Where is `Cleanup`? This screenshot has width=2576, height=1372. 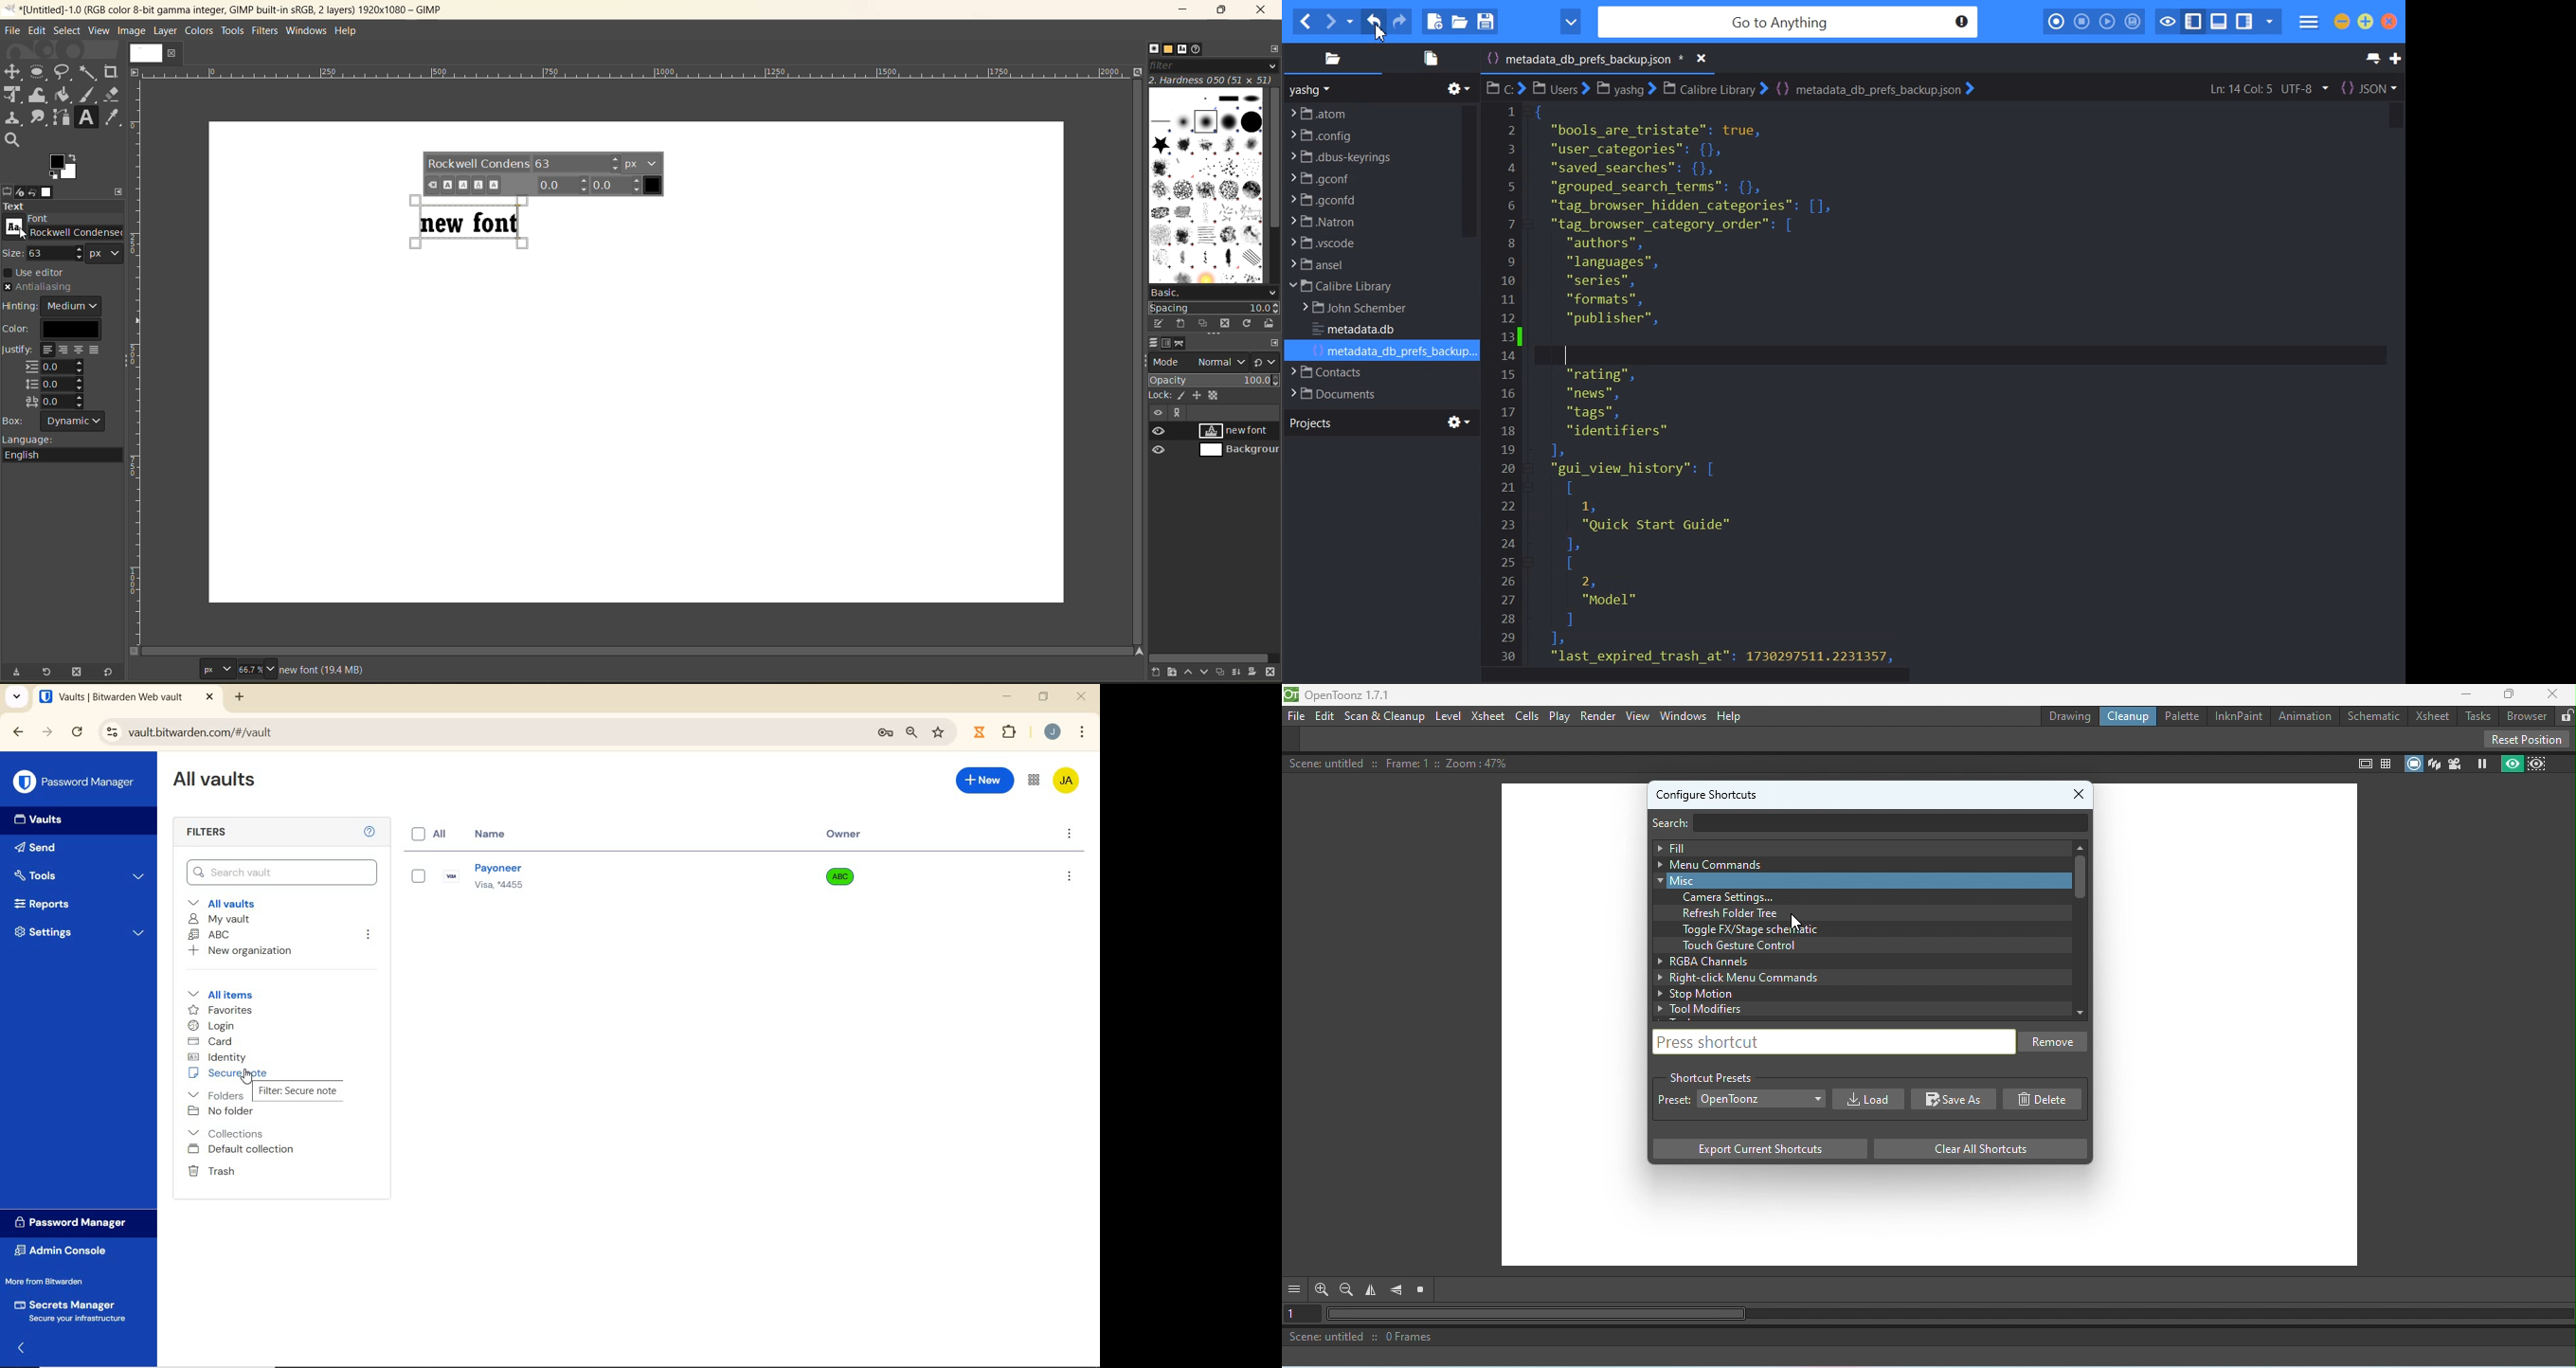 Cleanup is located at coordinates (2132, 717).